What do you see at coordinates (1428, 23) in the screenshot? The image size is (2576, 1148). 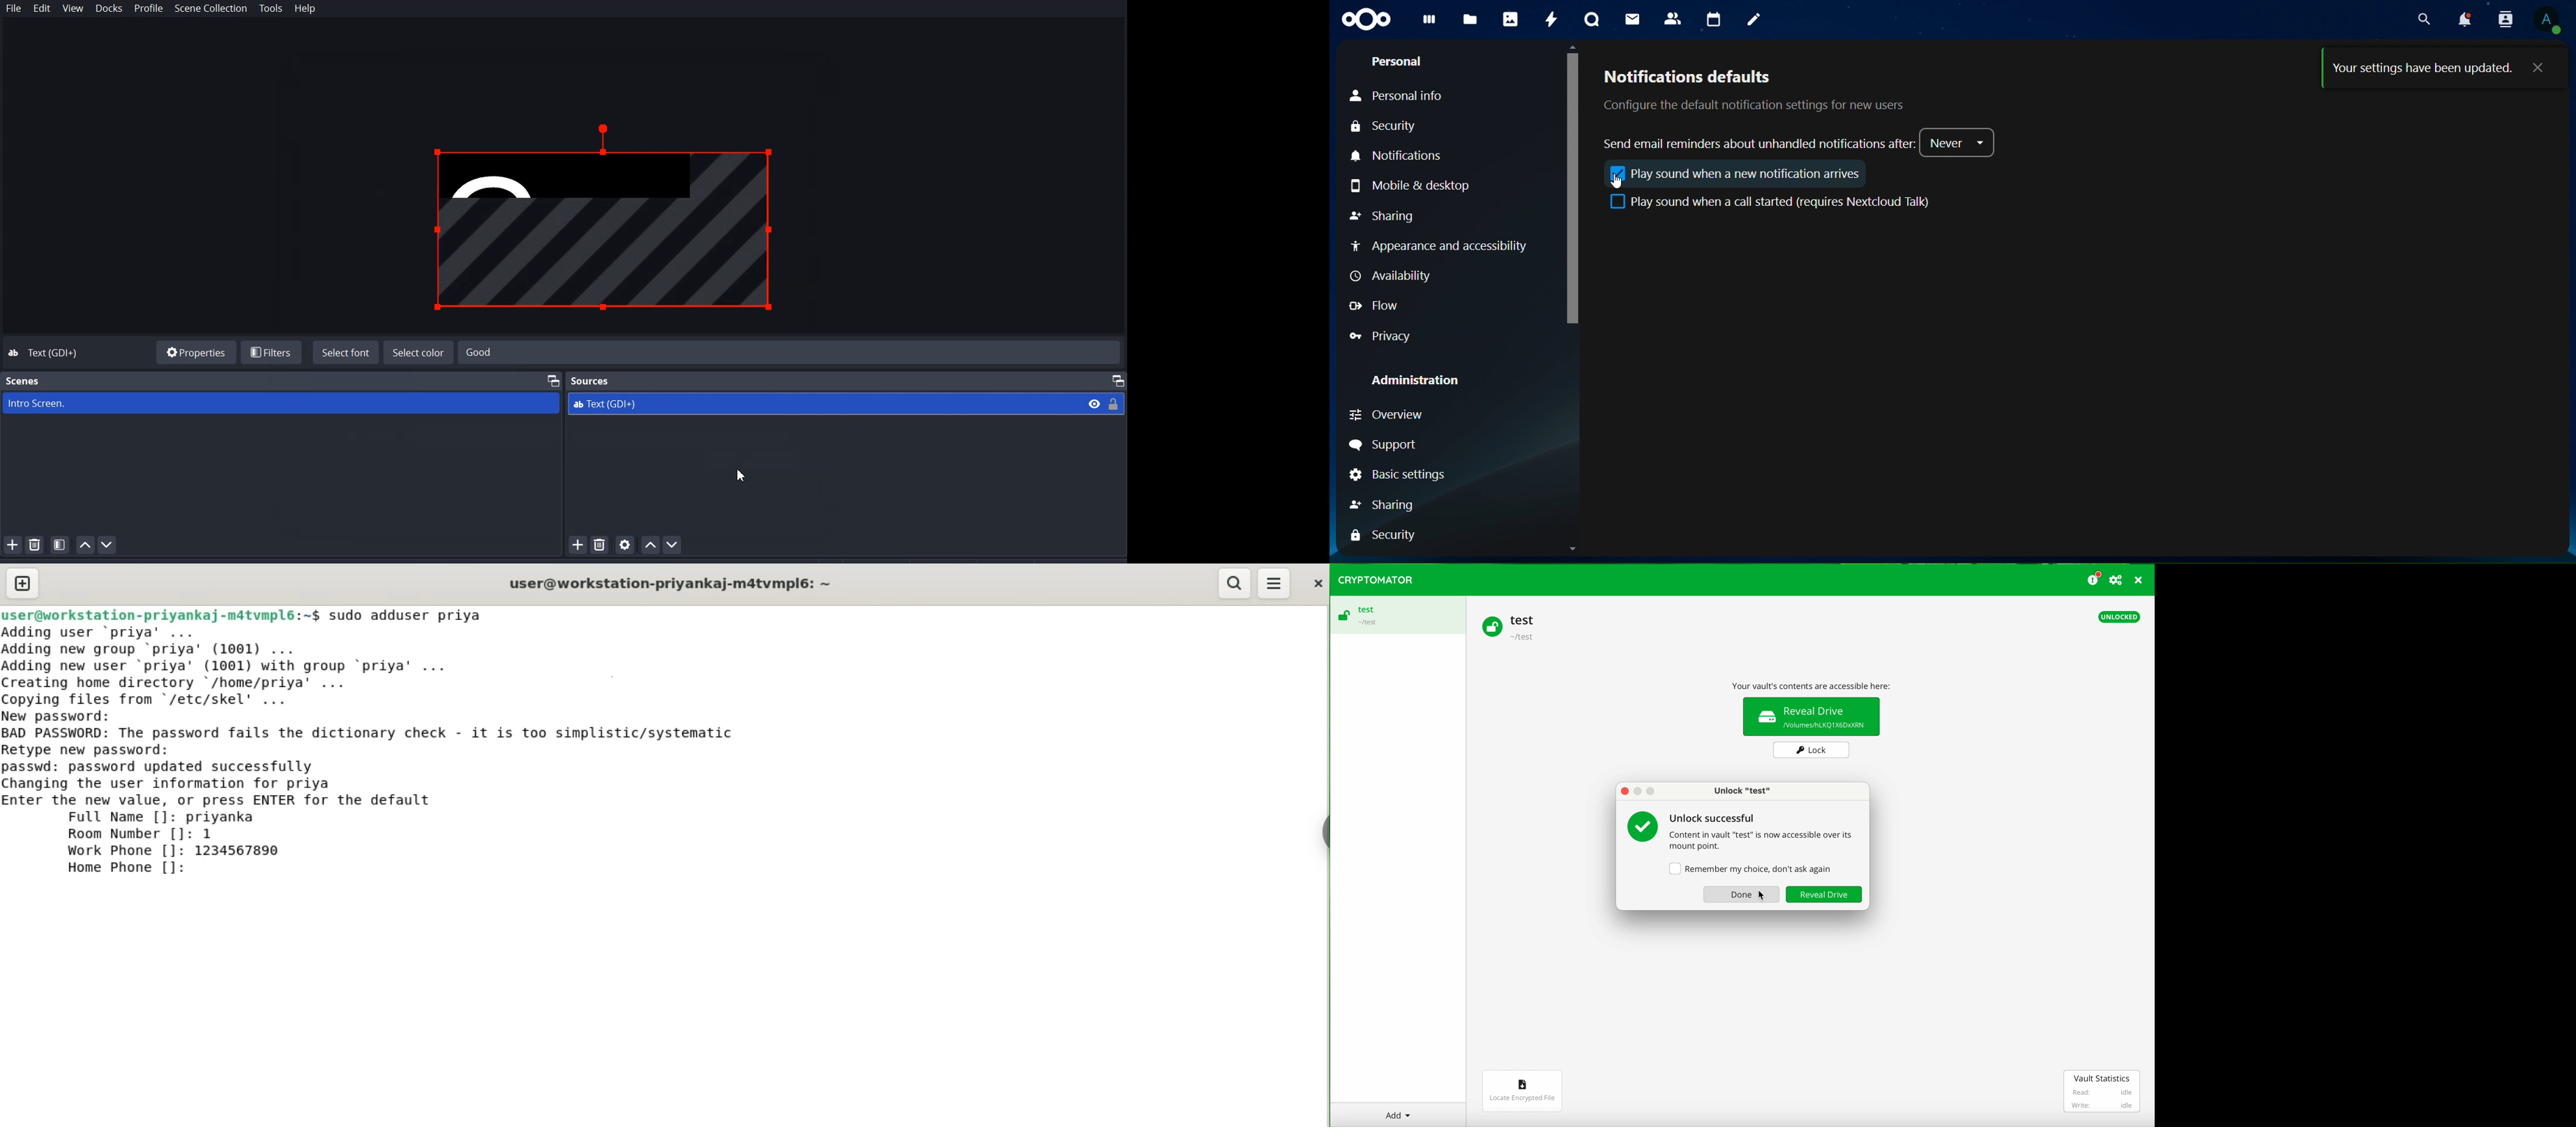 I see `dashboard` at bounding box center [1428, 23].